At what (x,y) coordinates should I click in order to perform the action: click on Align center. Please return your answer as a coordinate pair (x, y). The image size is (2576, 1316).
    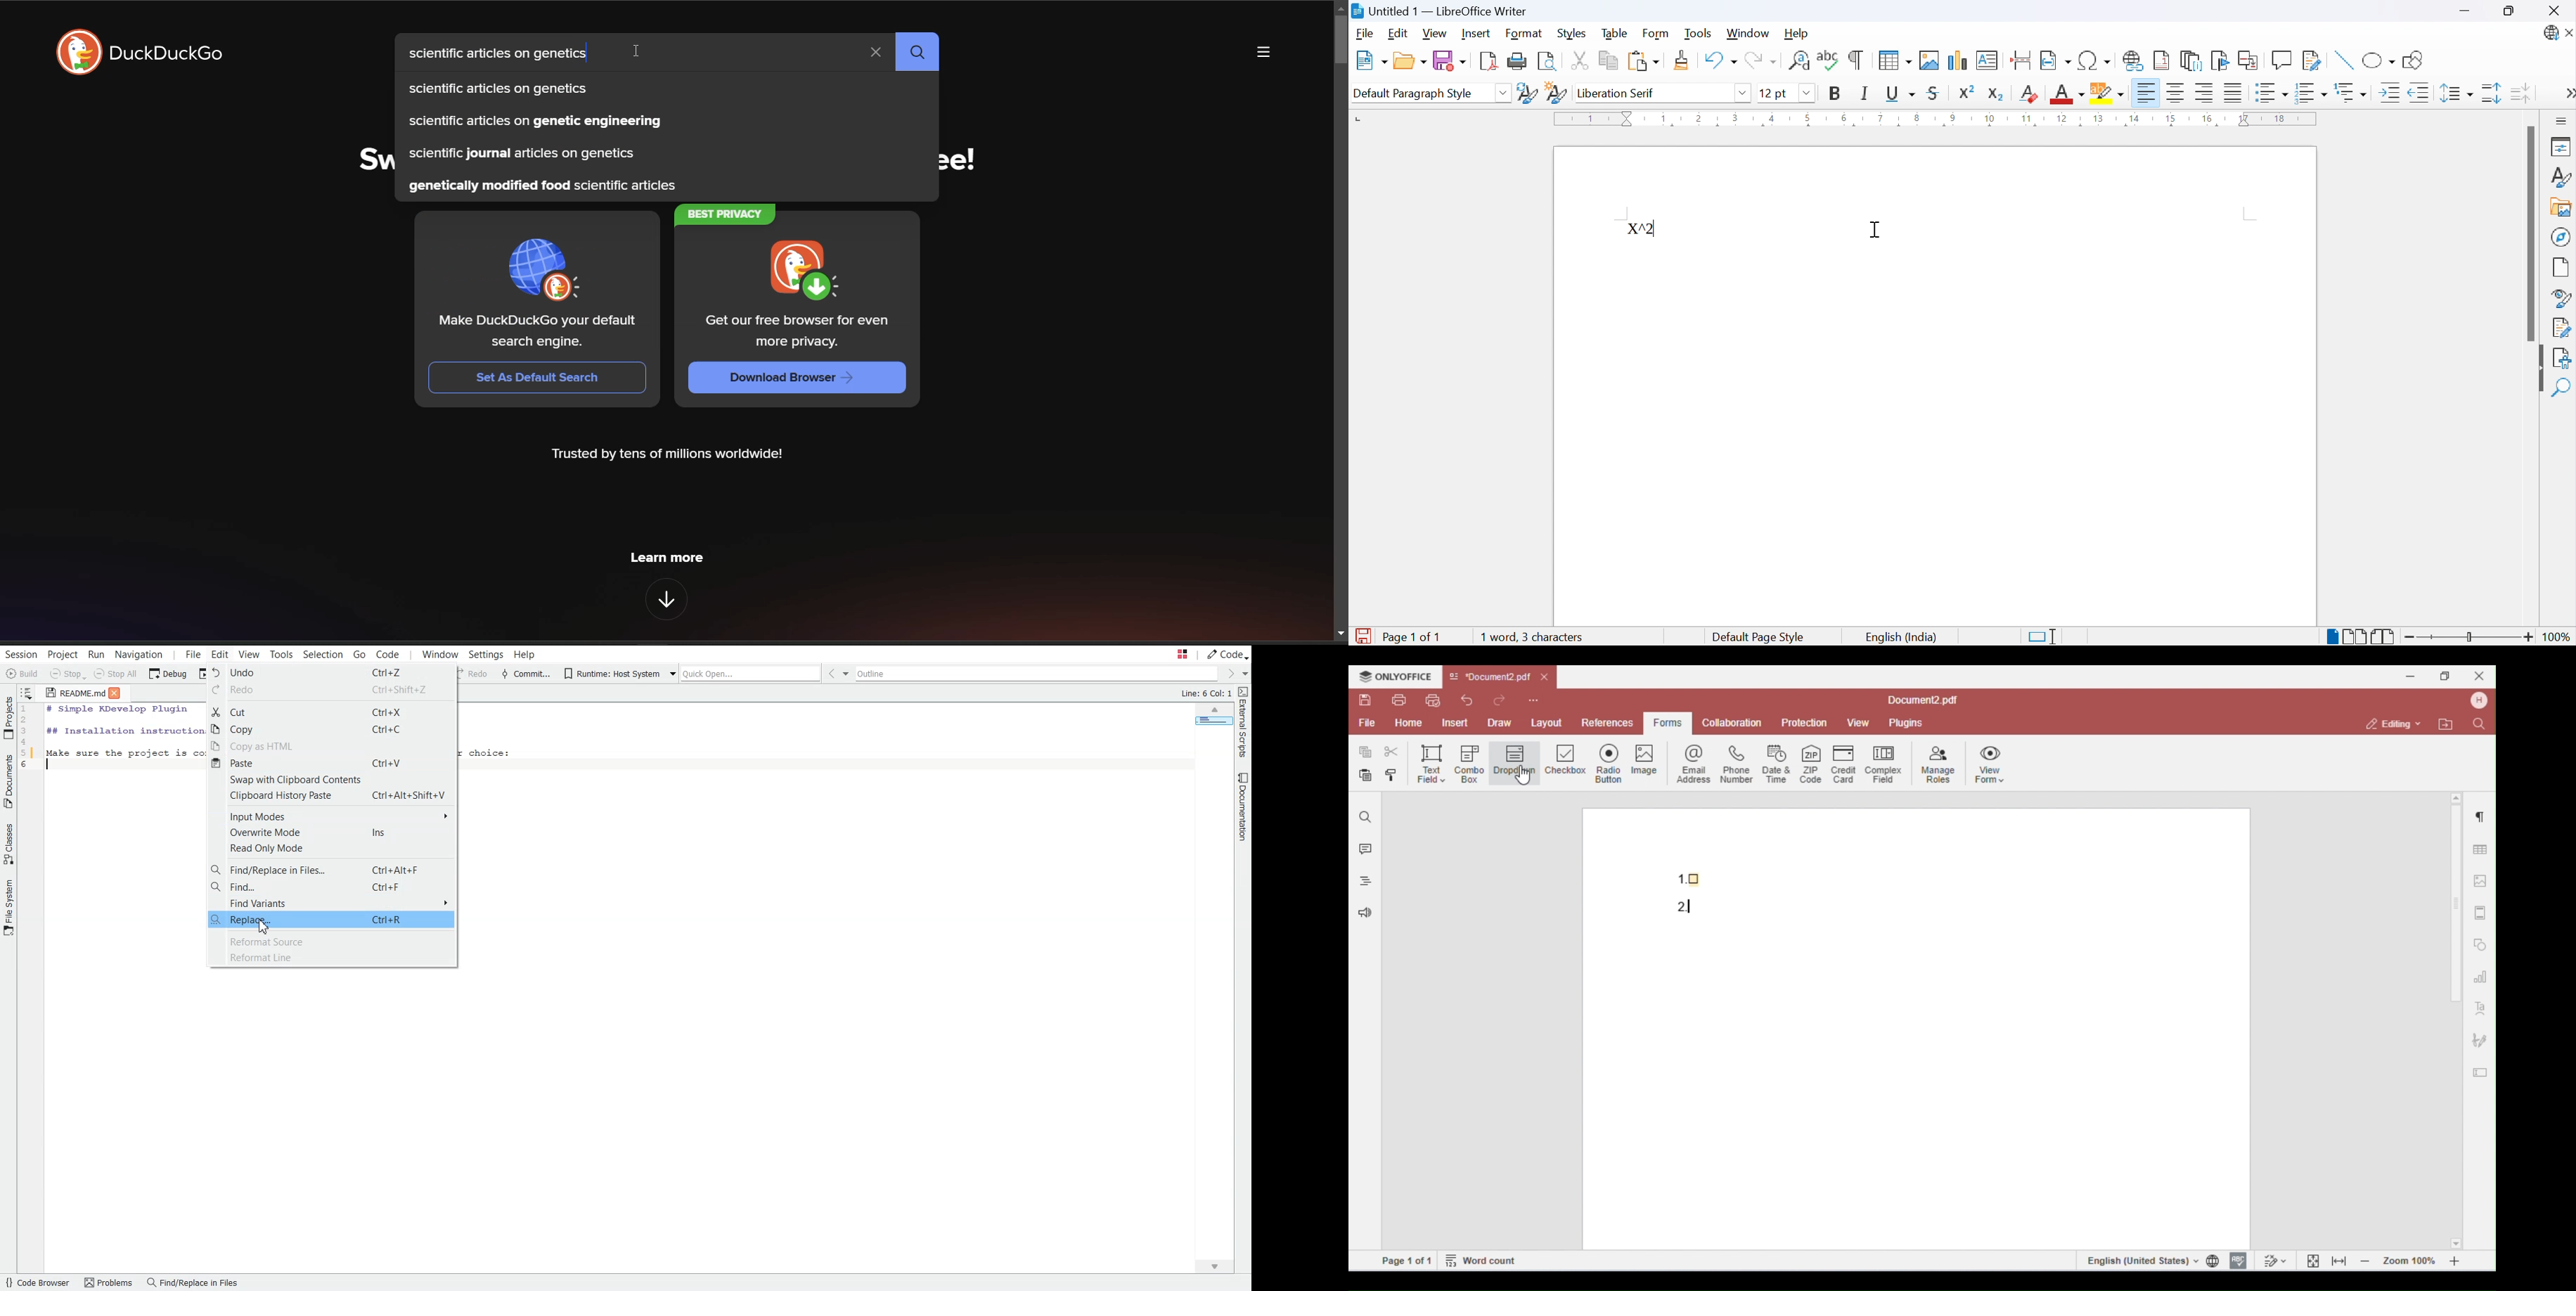
    Looking at the image, I should click on (2177, 95).